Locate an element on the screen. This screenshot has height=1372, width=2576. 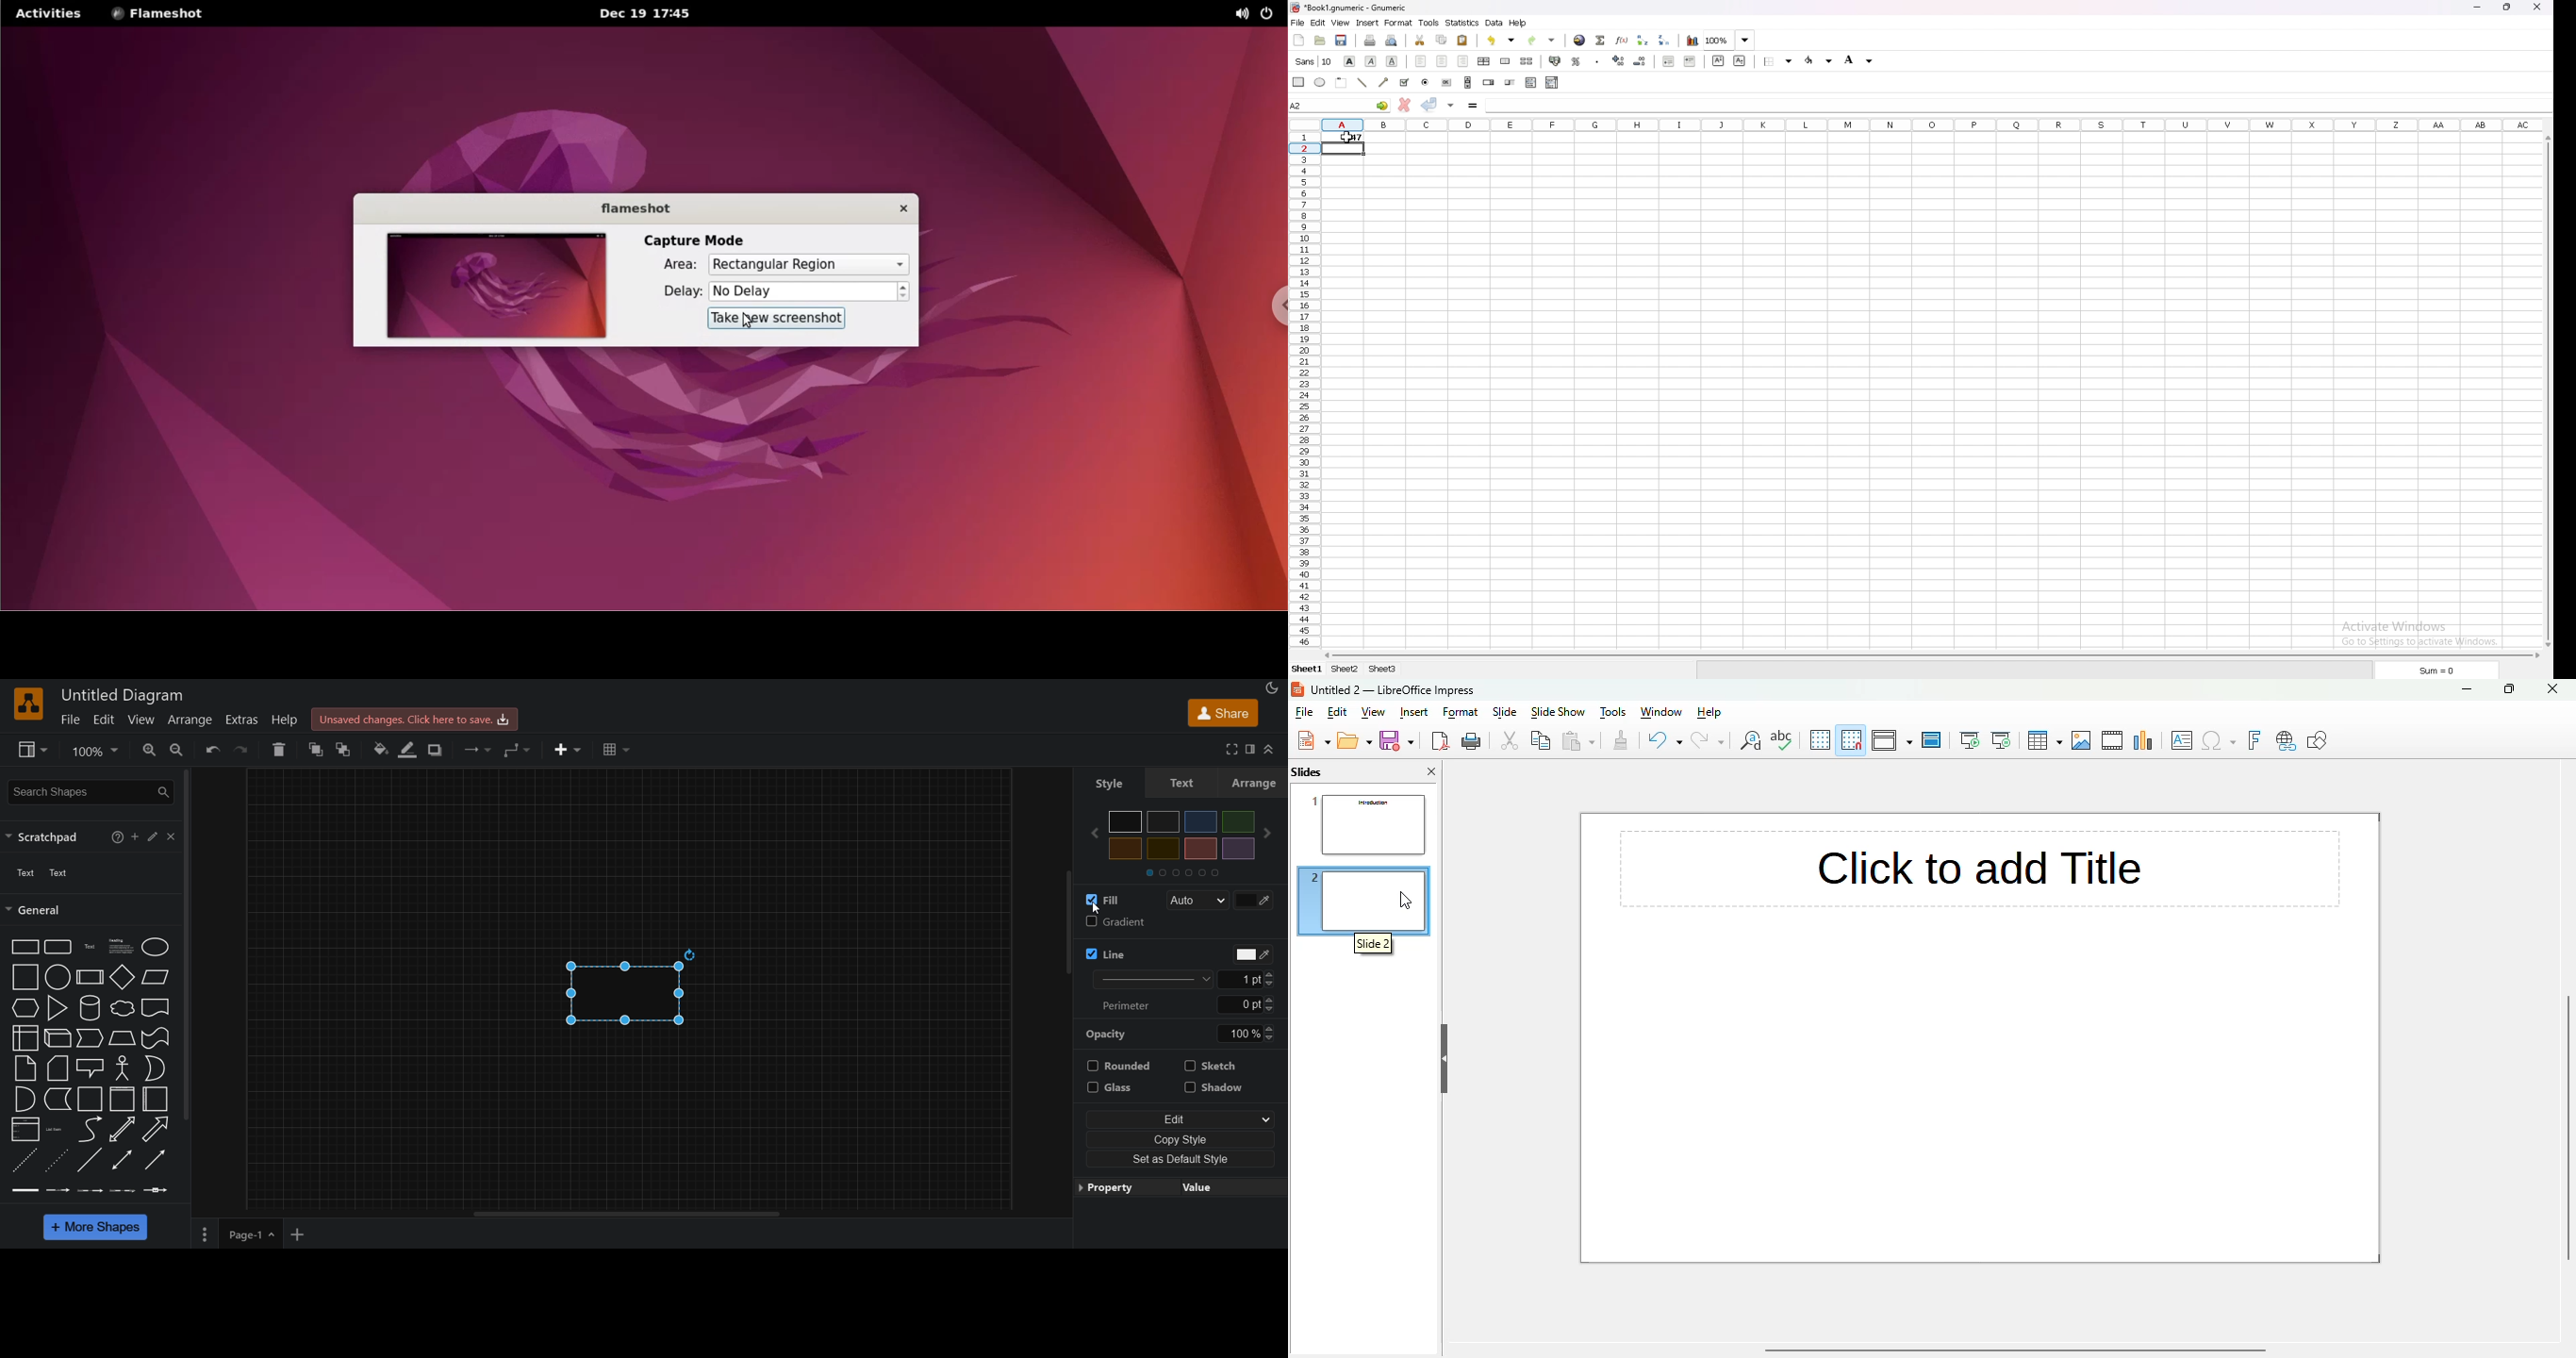
horizontal container is located at coordinates (156, 1100).